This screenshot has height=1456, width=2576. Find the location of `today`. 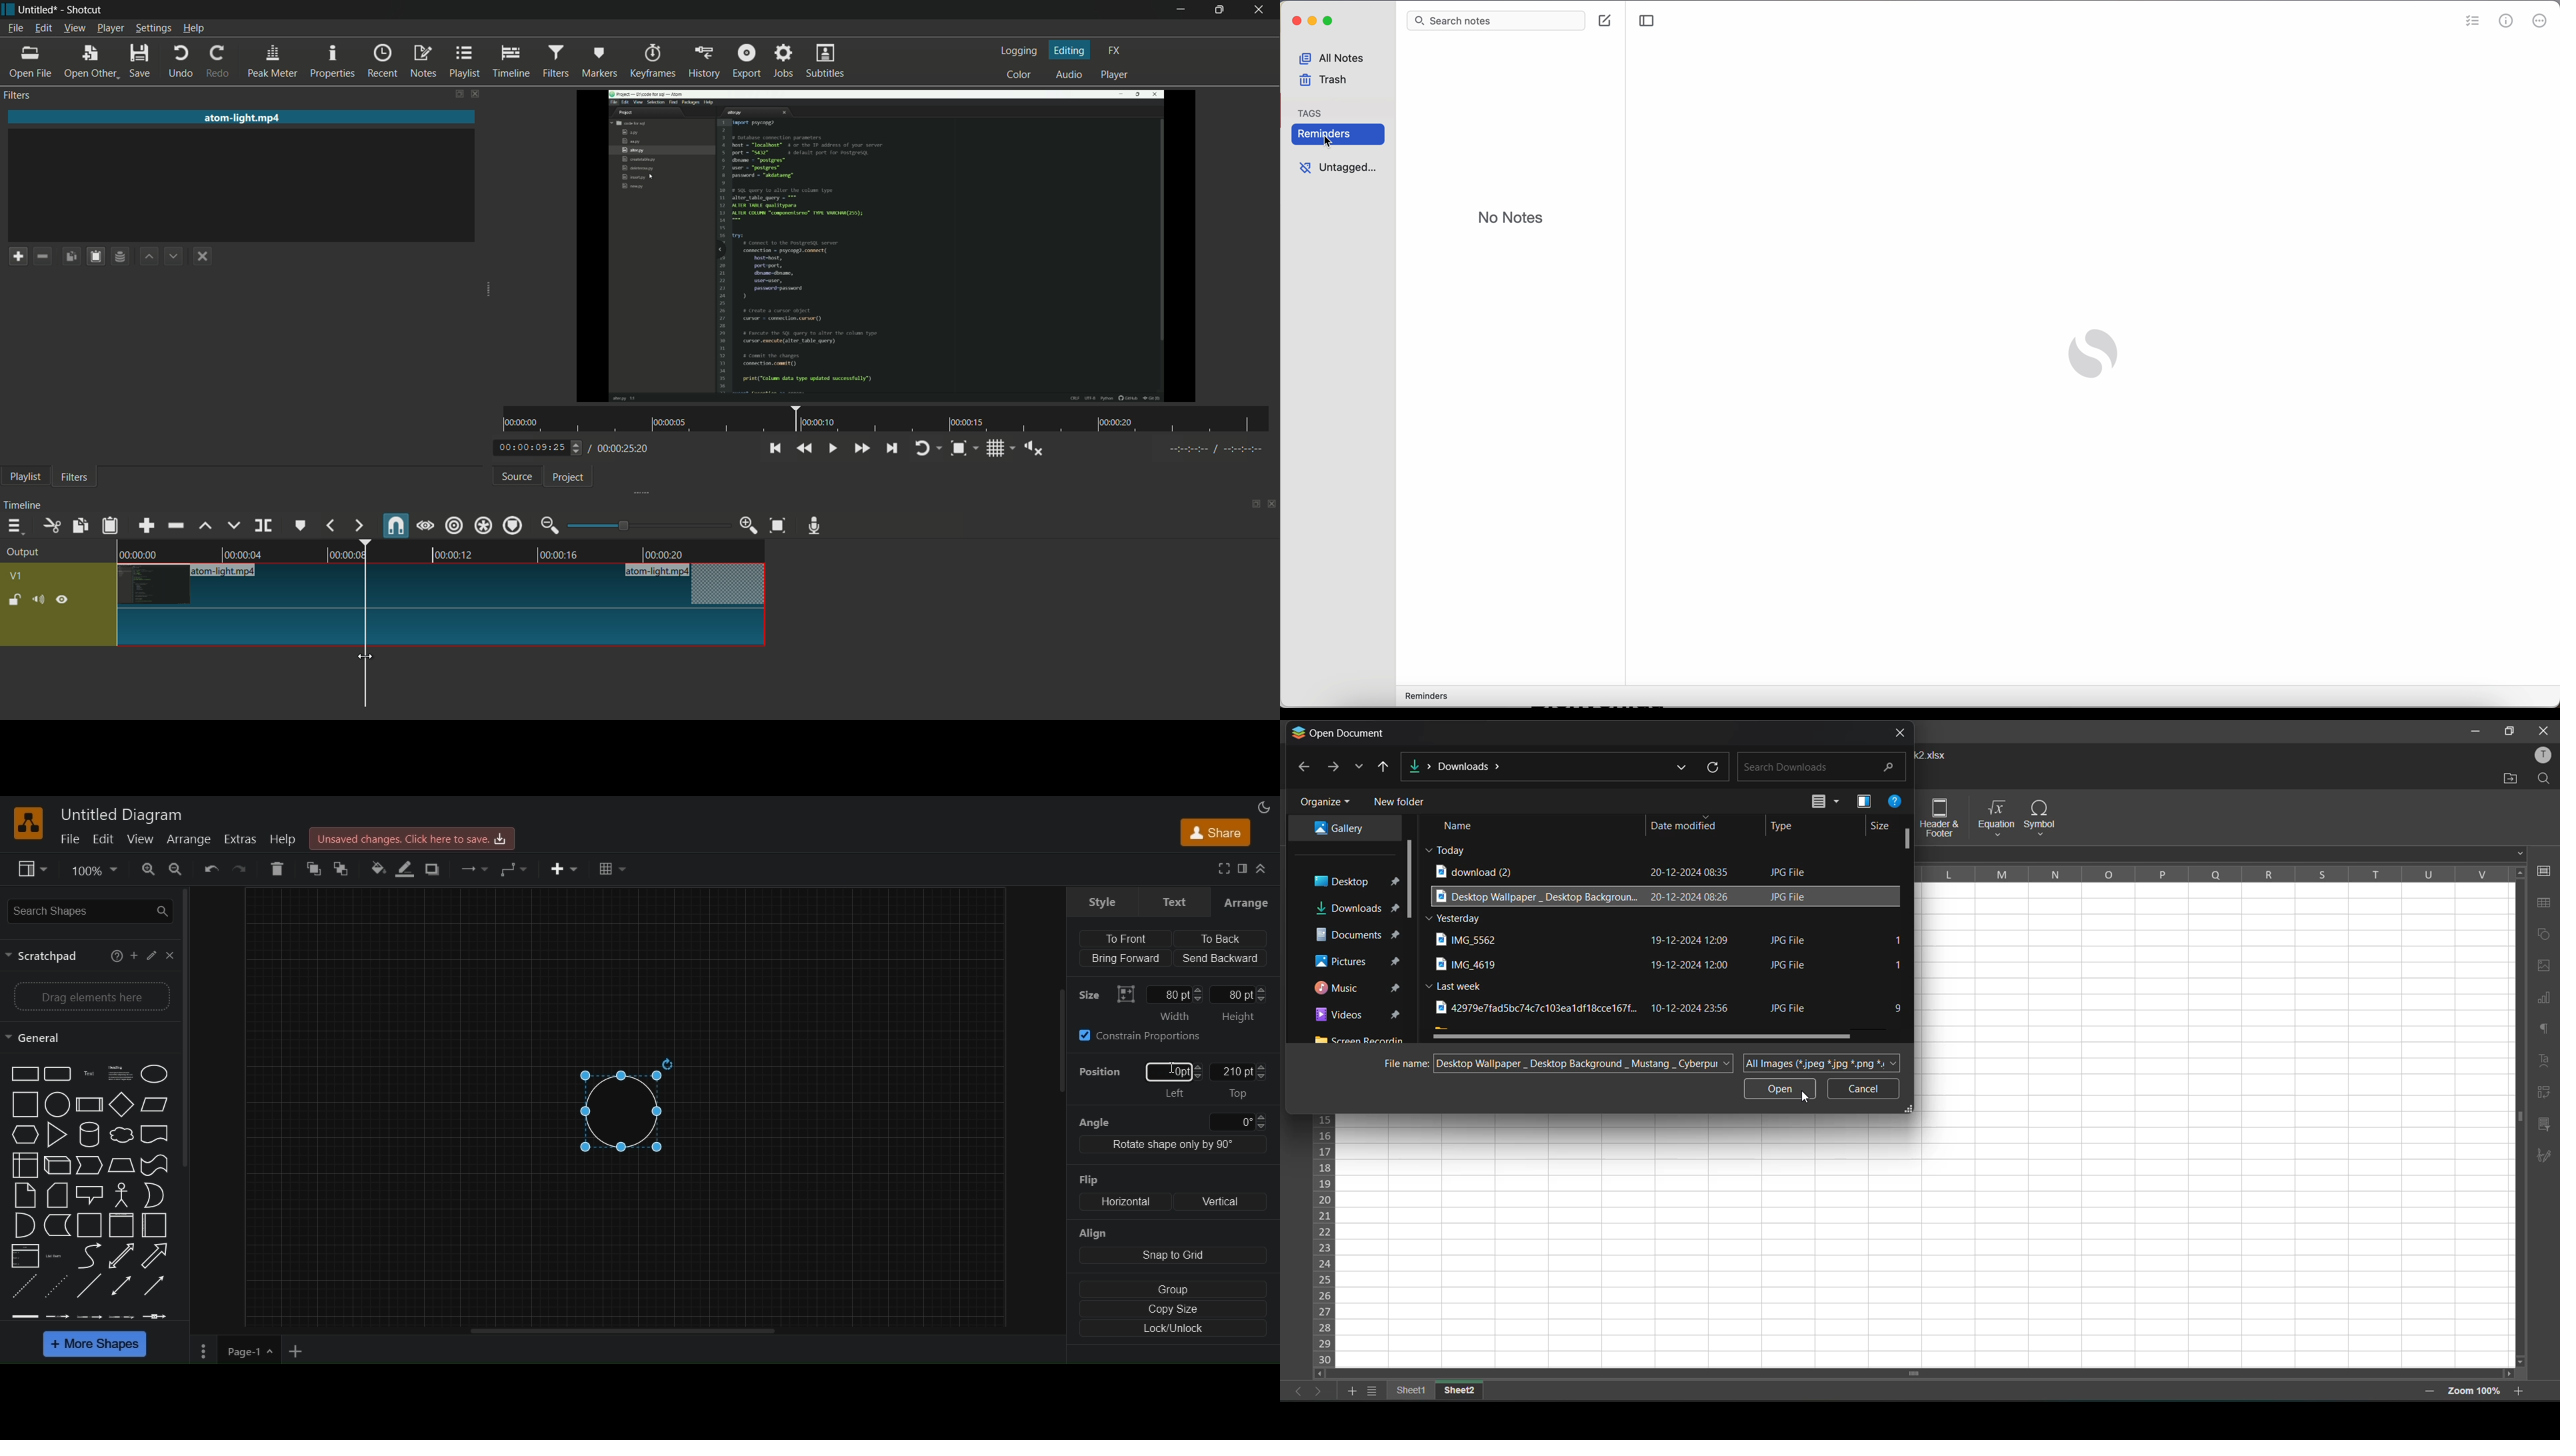

today is located at coordinates (1451, 849).